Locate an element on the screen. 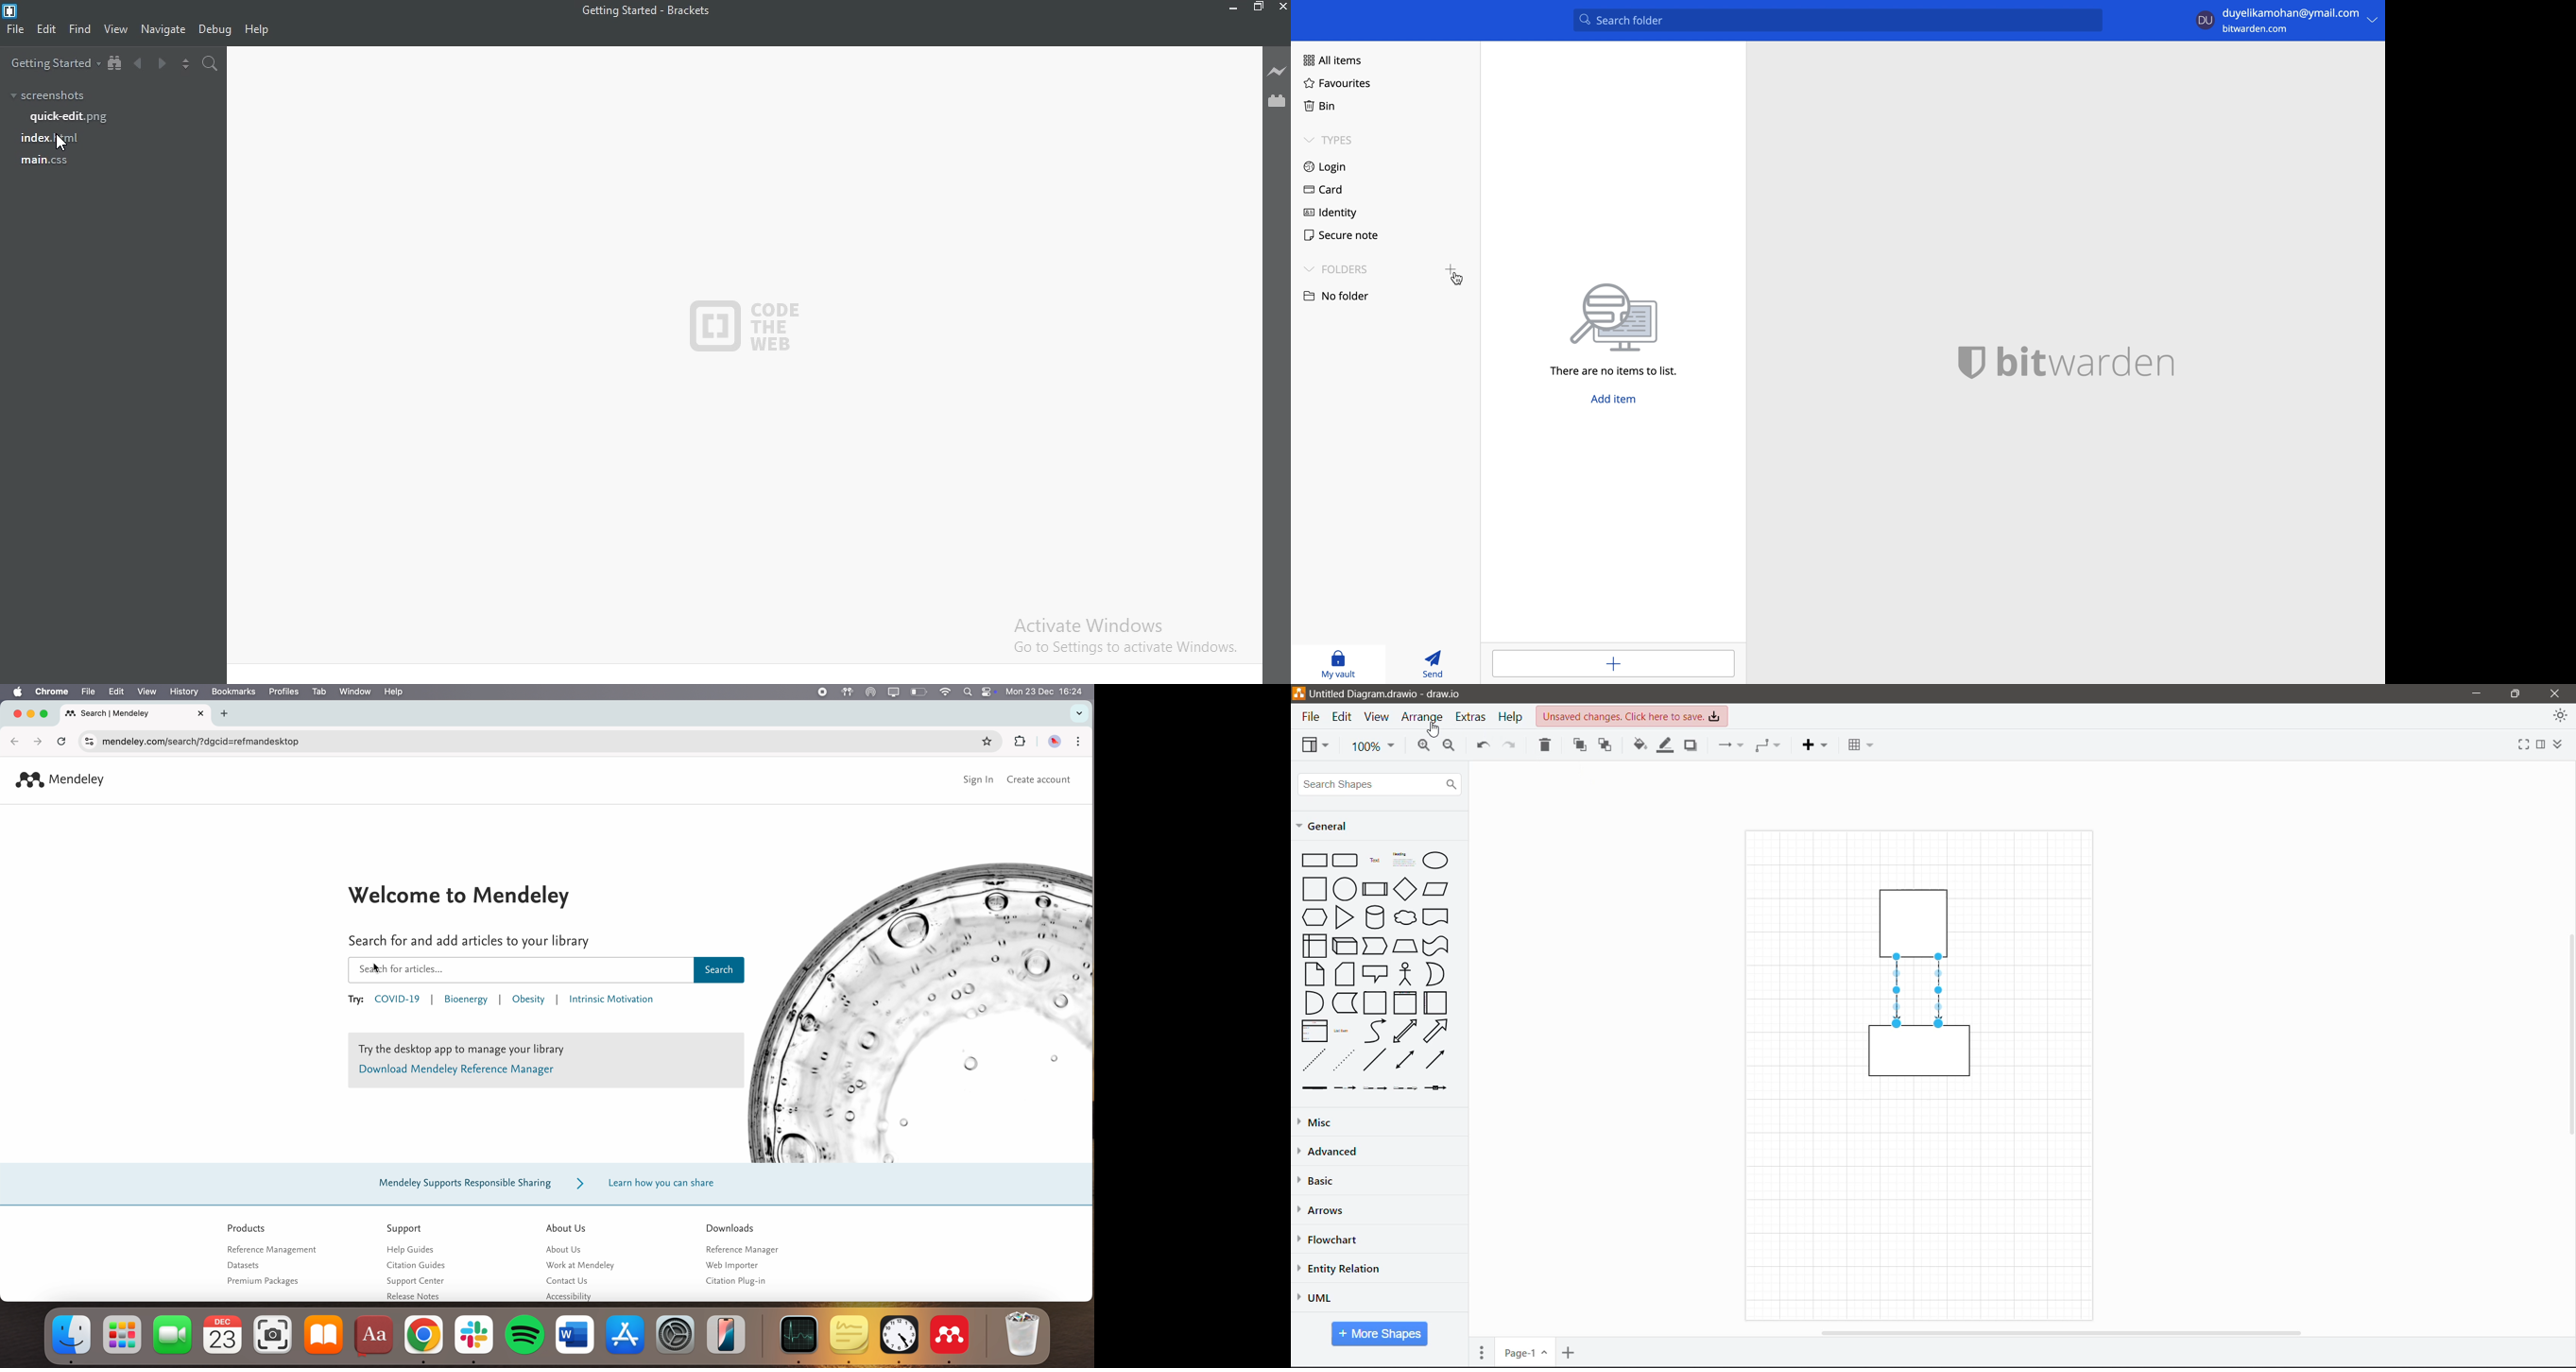  try is located at coordinates (354, 1001).